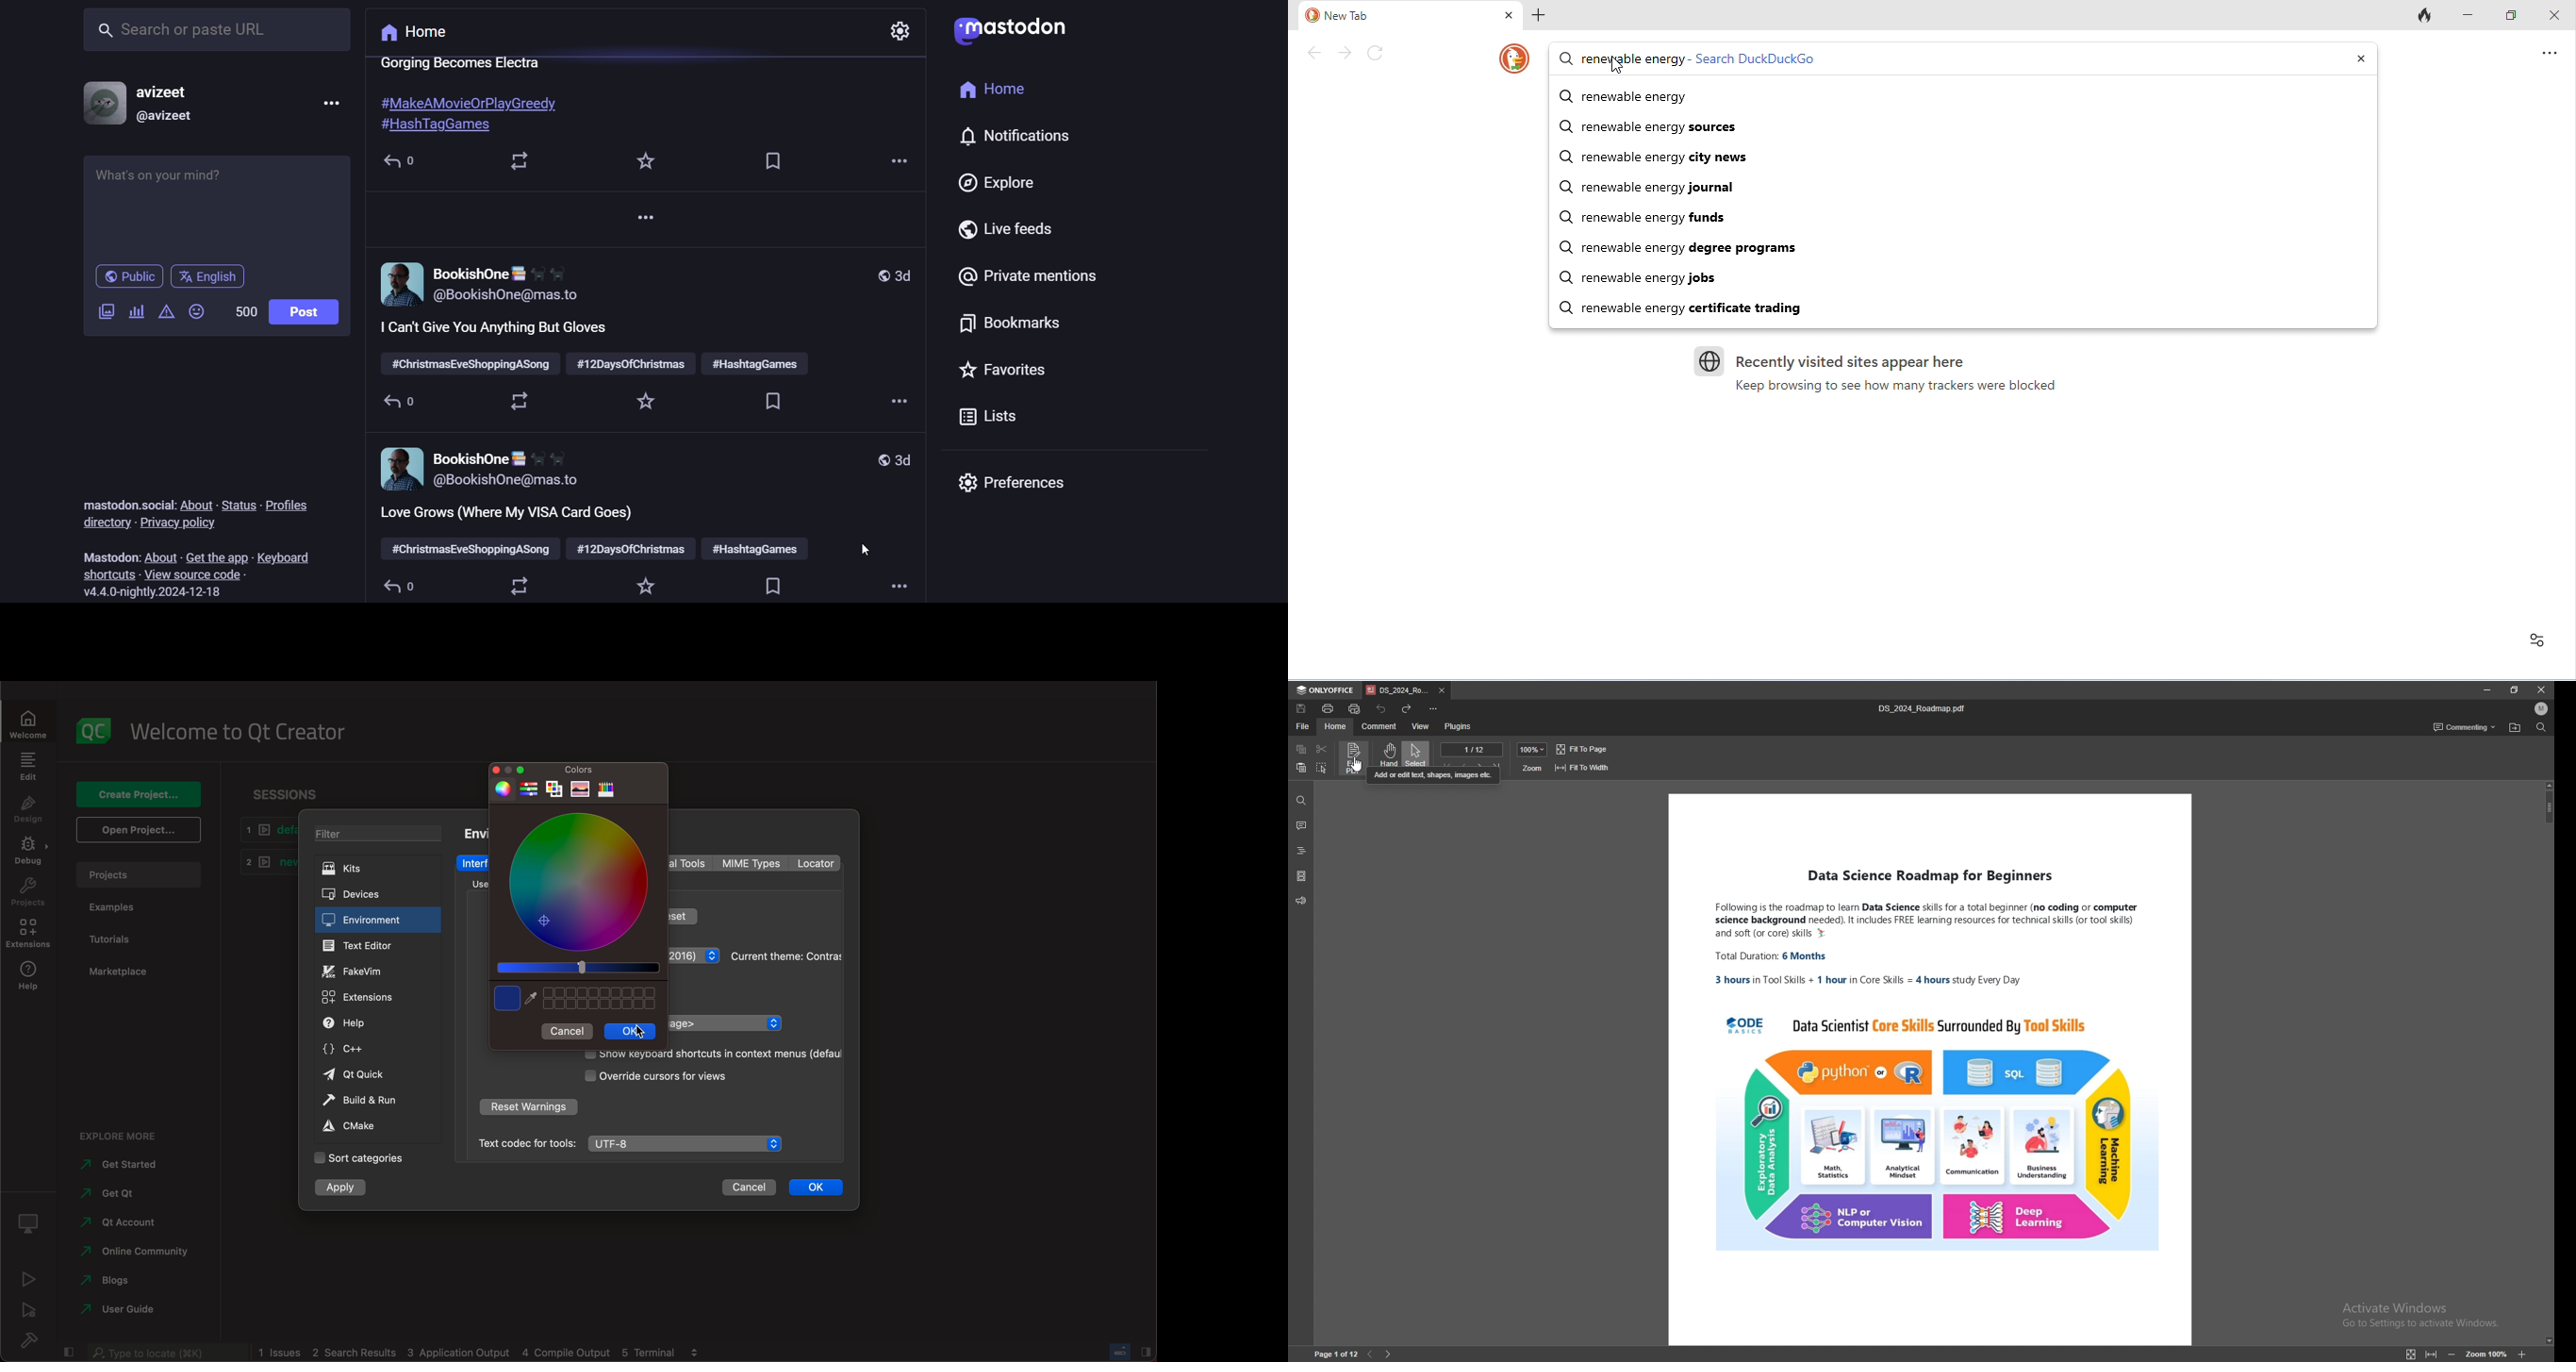  What do you see at coordinates (508, 480) in the screenshot?
I see `(@BookishOne@mas.to` at bounding box center [508, 480].